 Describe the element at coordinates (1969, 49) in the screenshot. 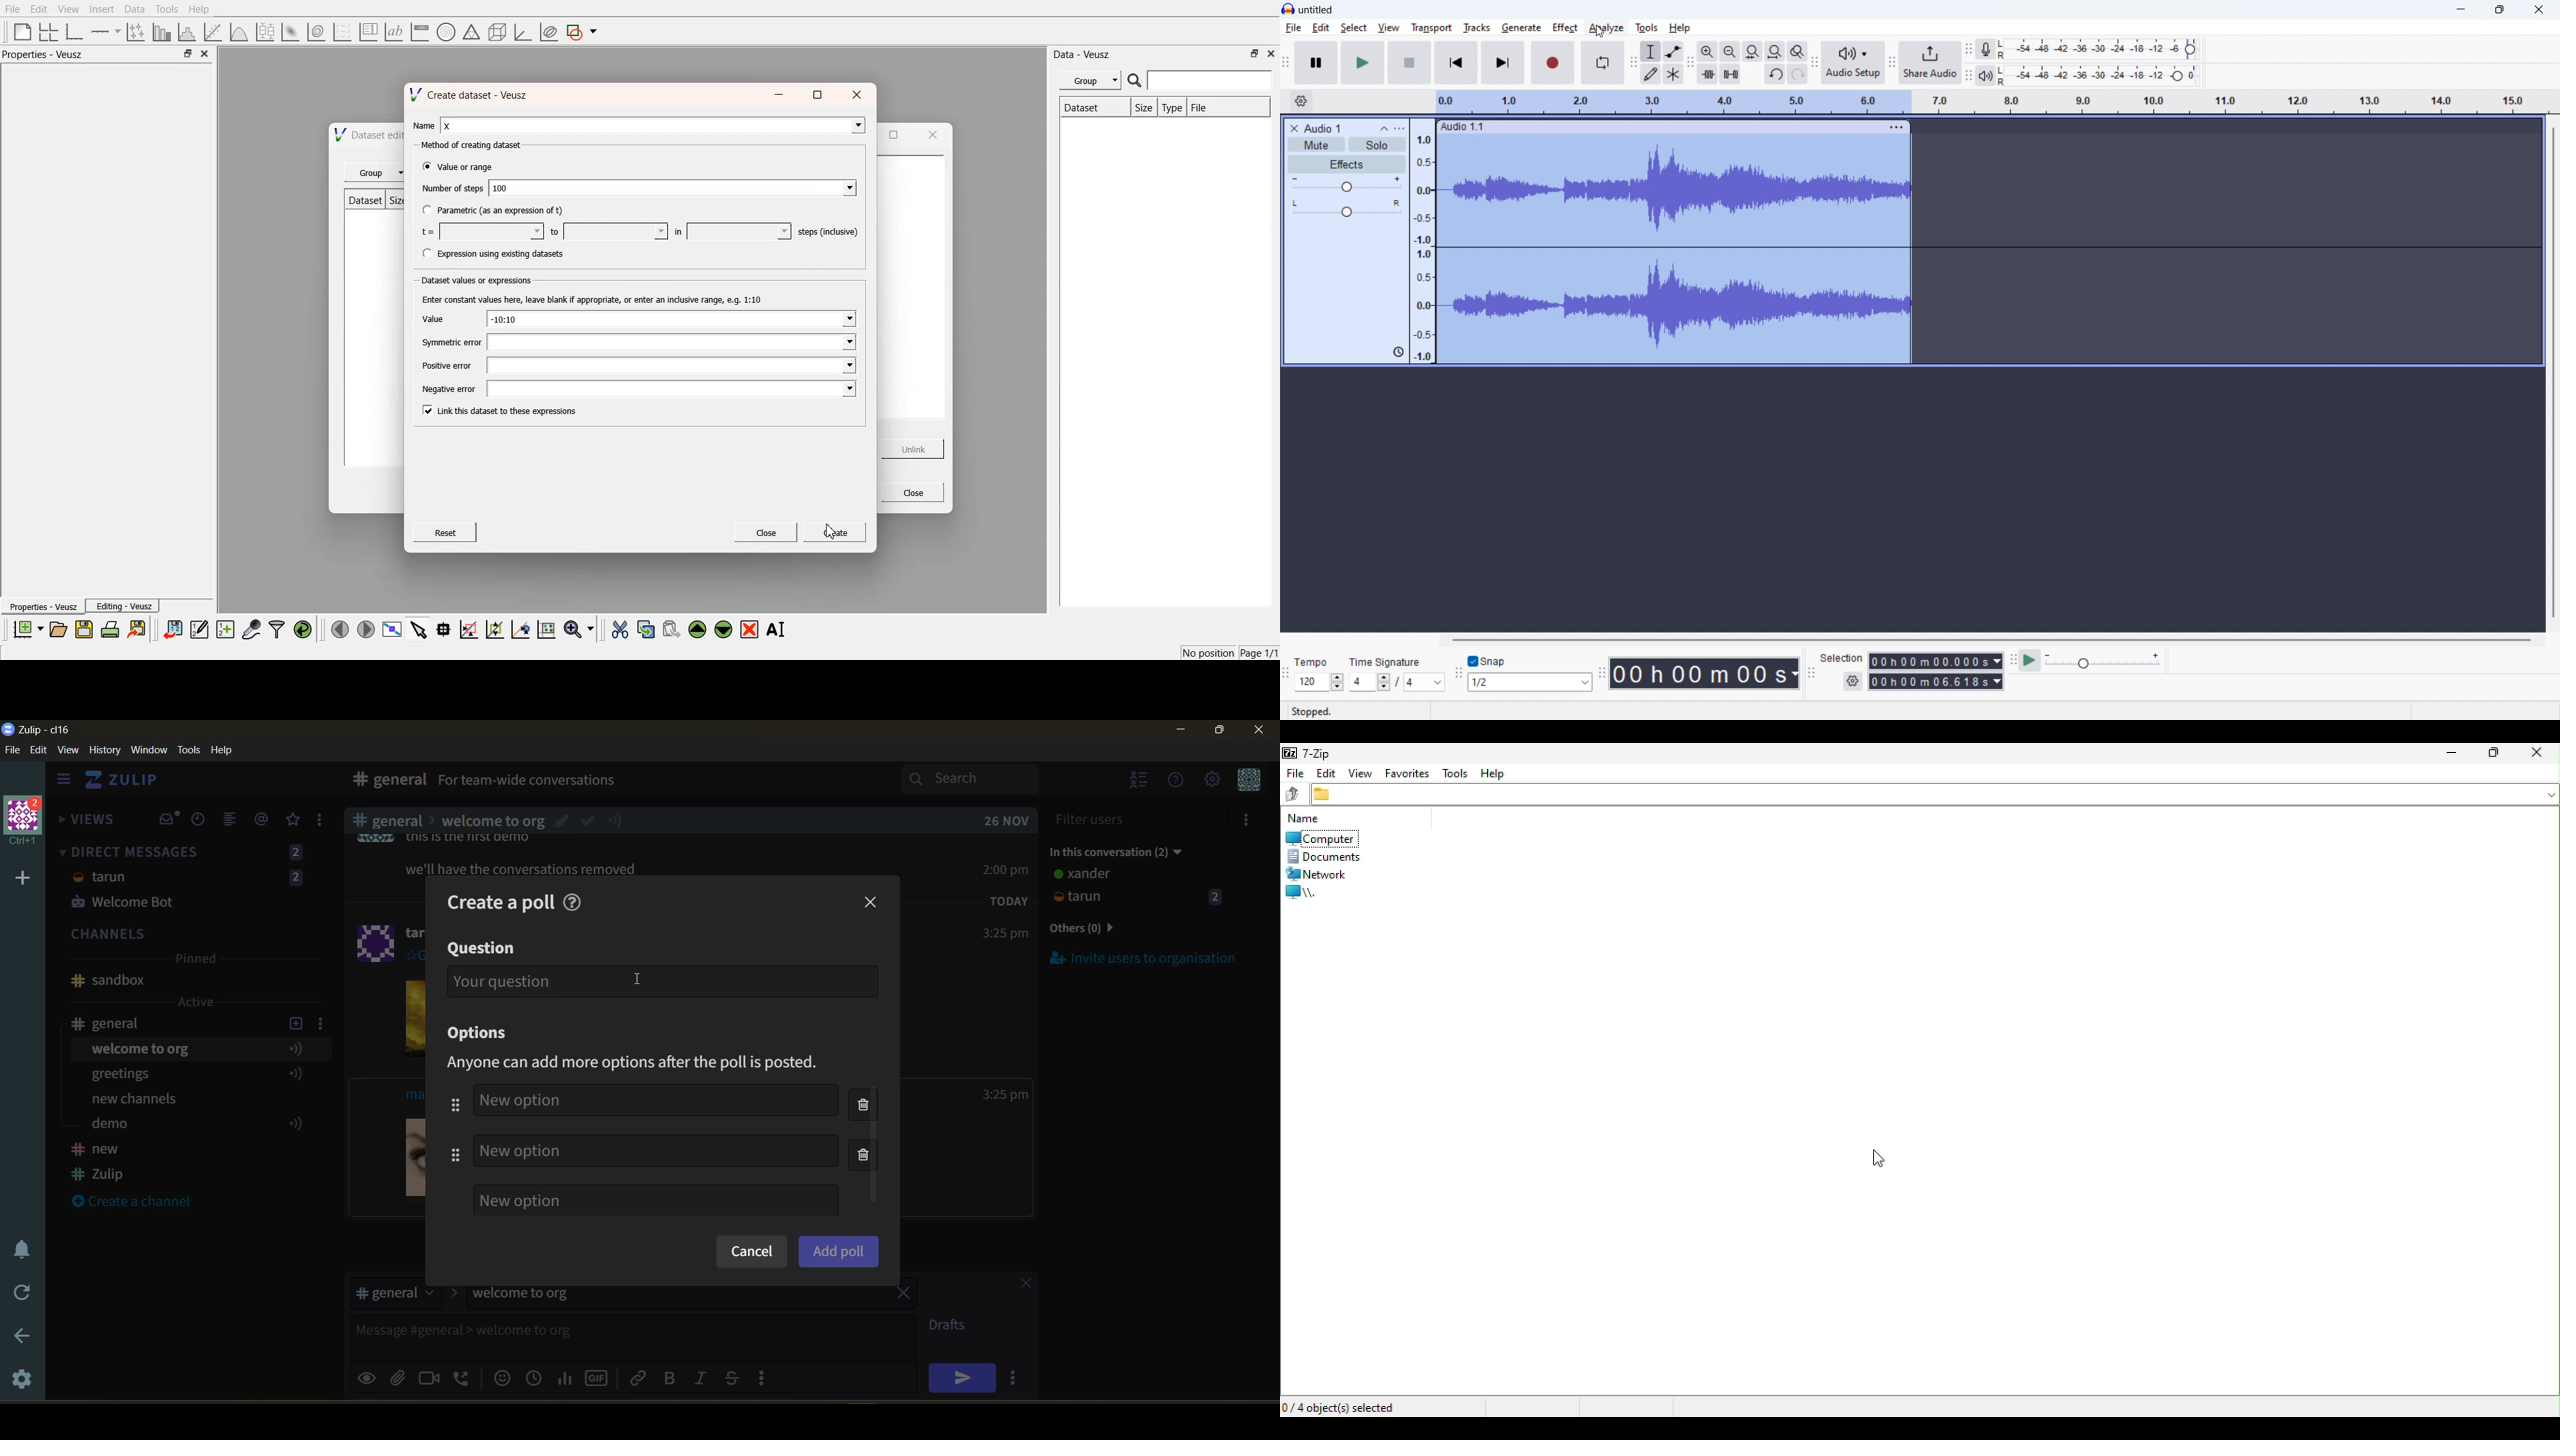

I see `recording meter toolbar` at that location.